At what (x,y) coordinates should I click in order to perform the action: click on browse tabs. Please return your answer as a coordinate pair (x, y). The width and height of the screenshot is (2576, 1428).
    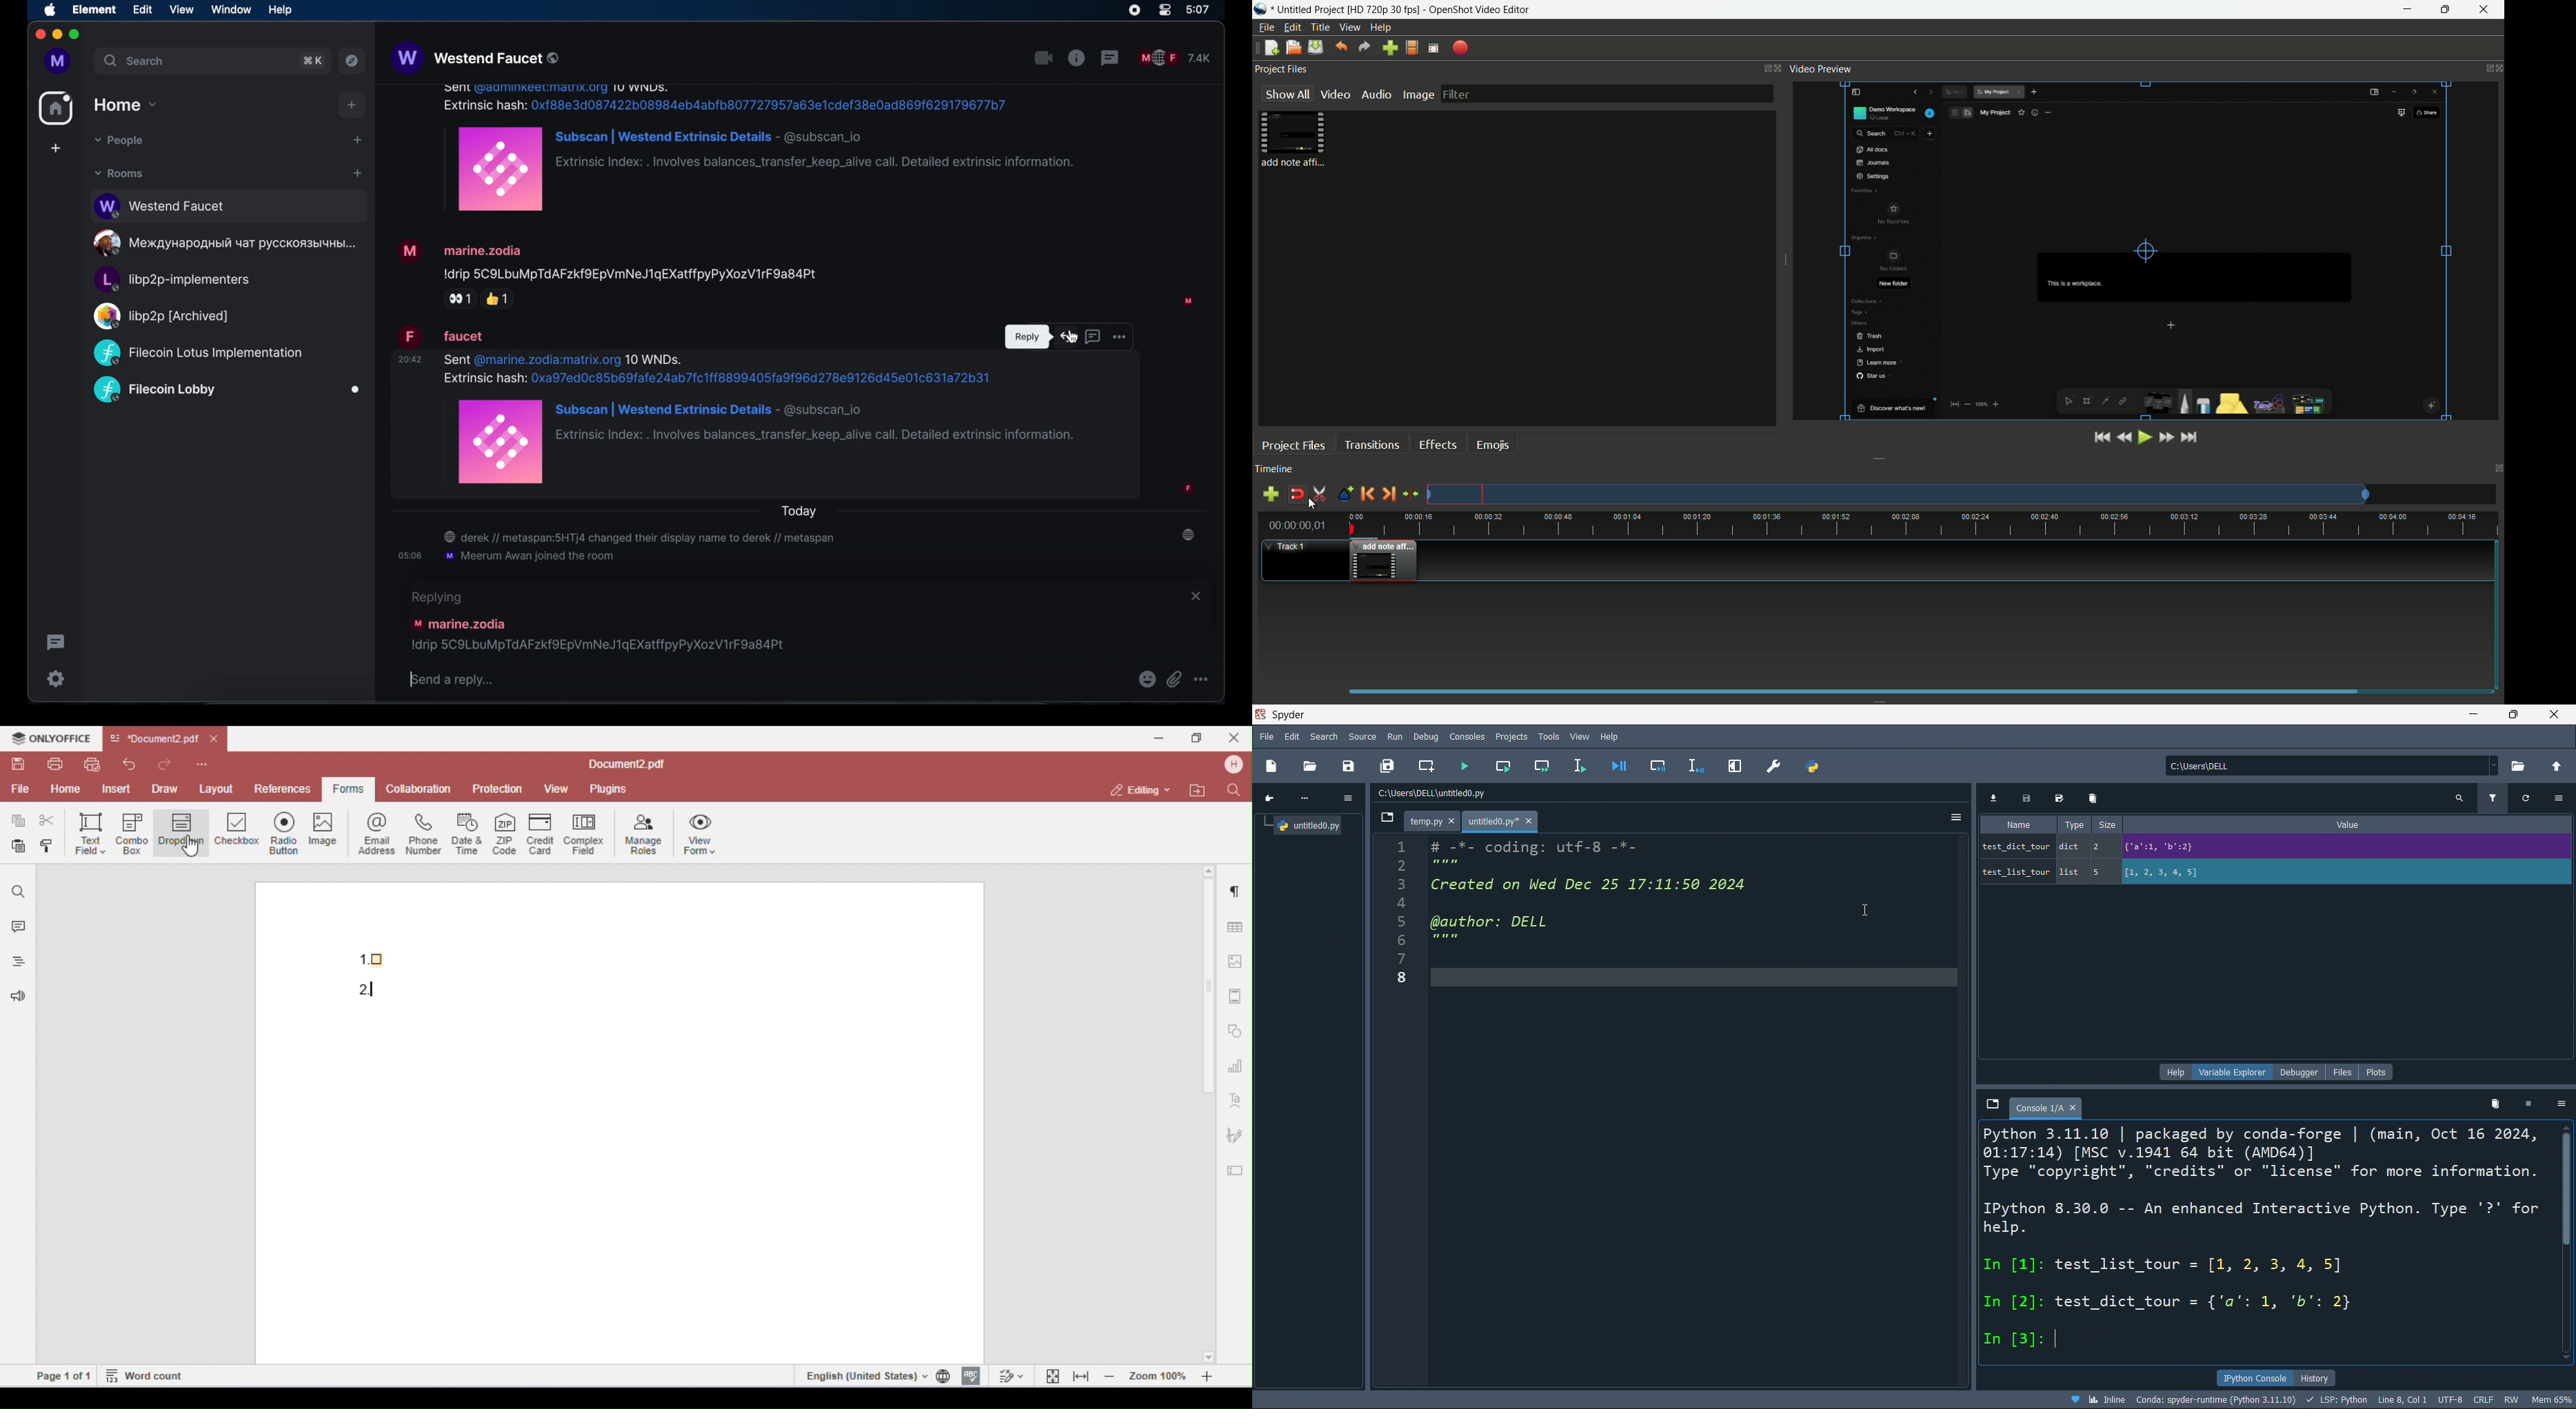
    Looking at the image, I should click on (1992, 1103).